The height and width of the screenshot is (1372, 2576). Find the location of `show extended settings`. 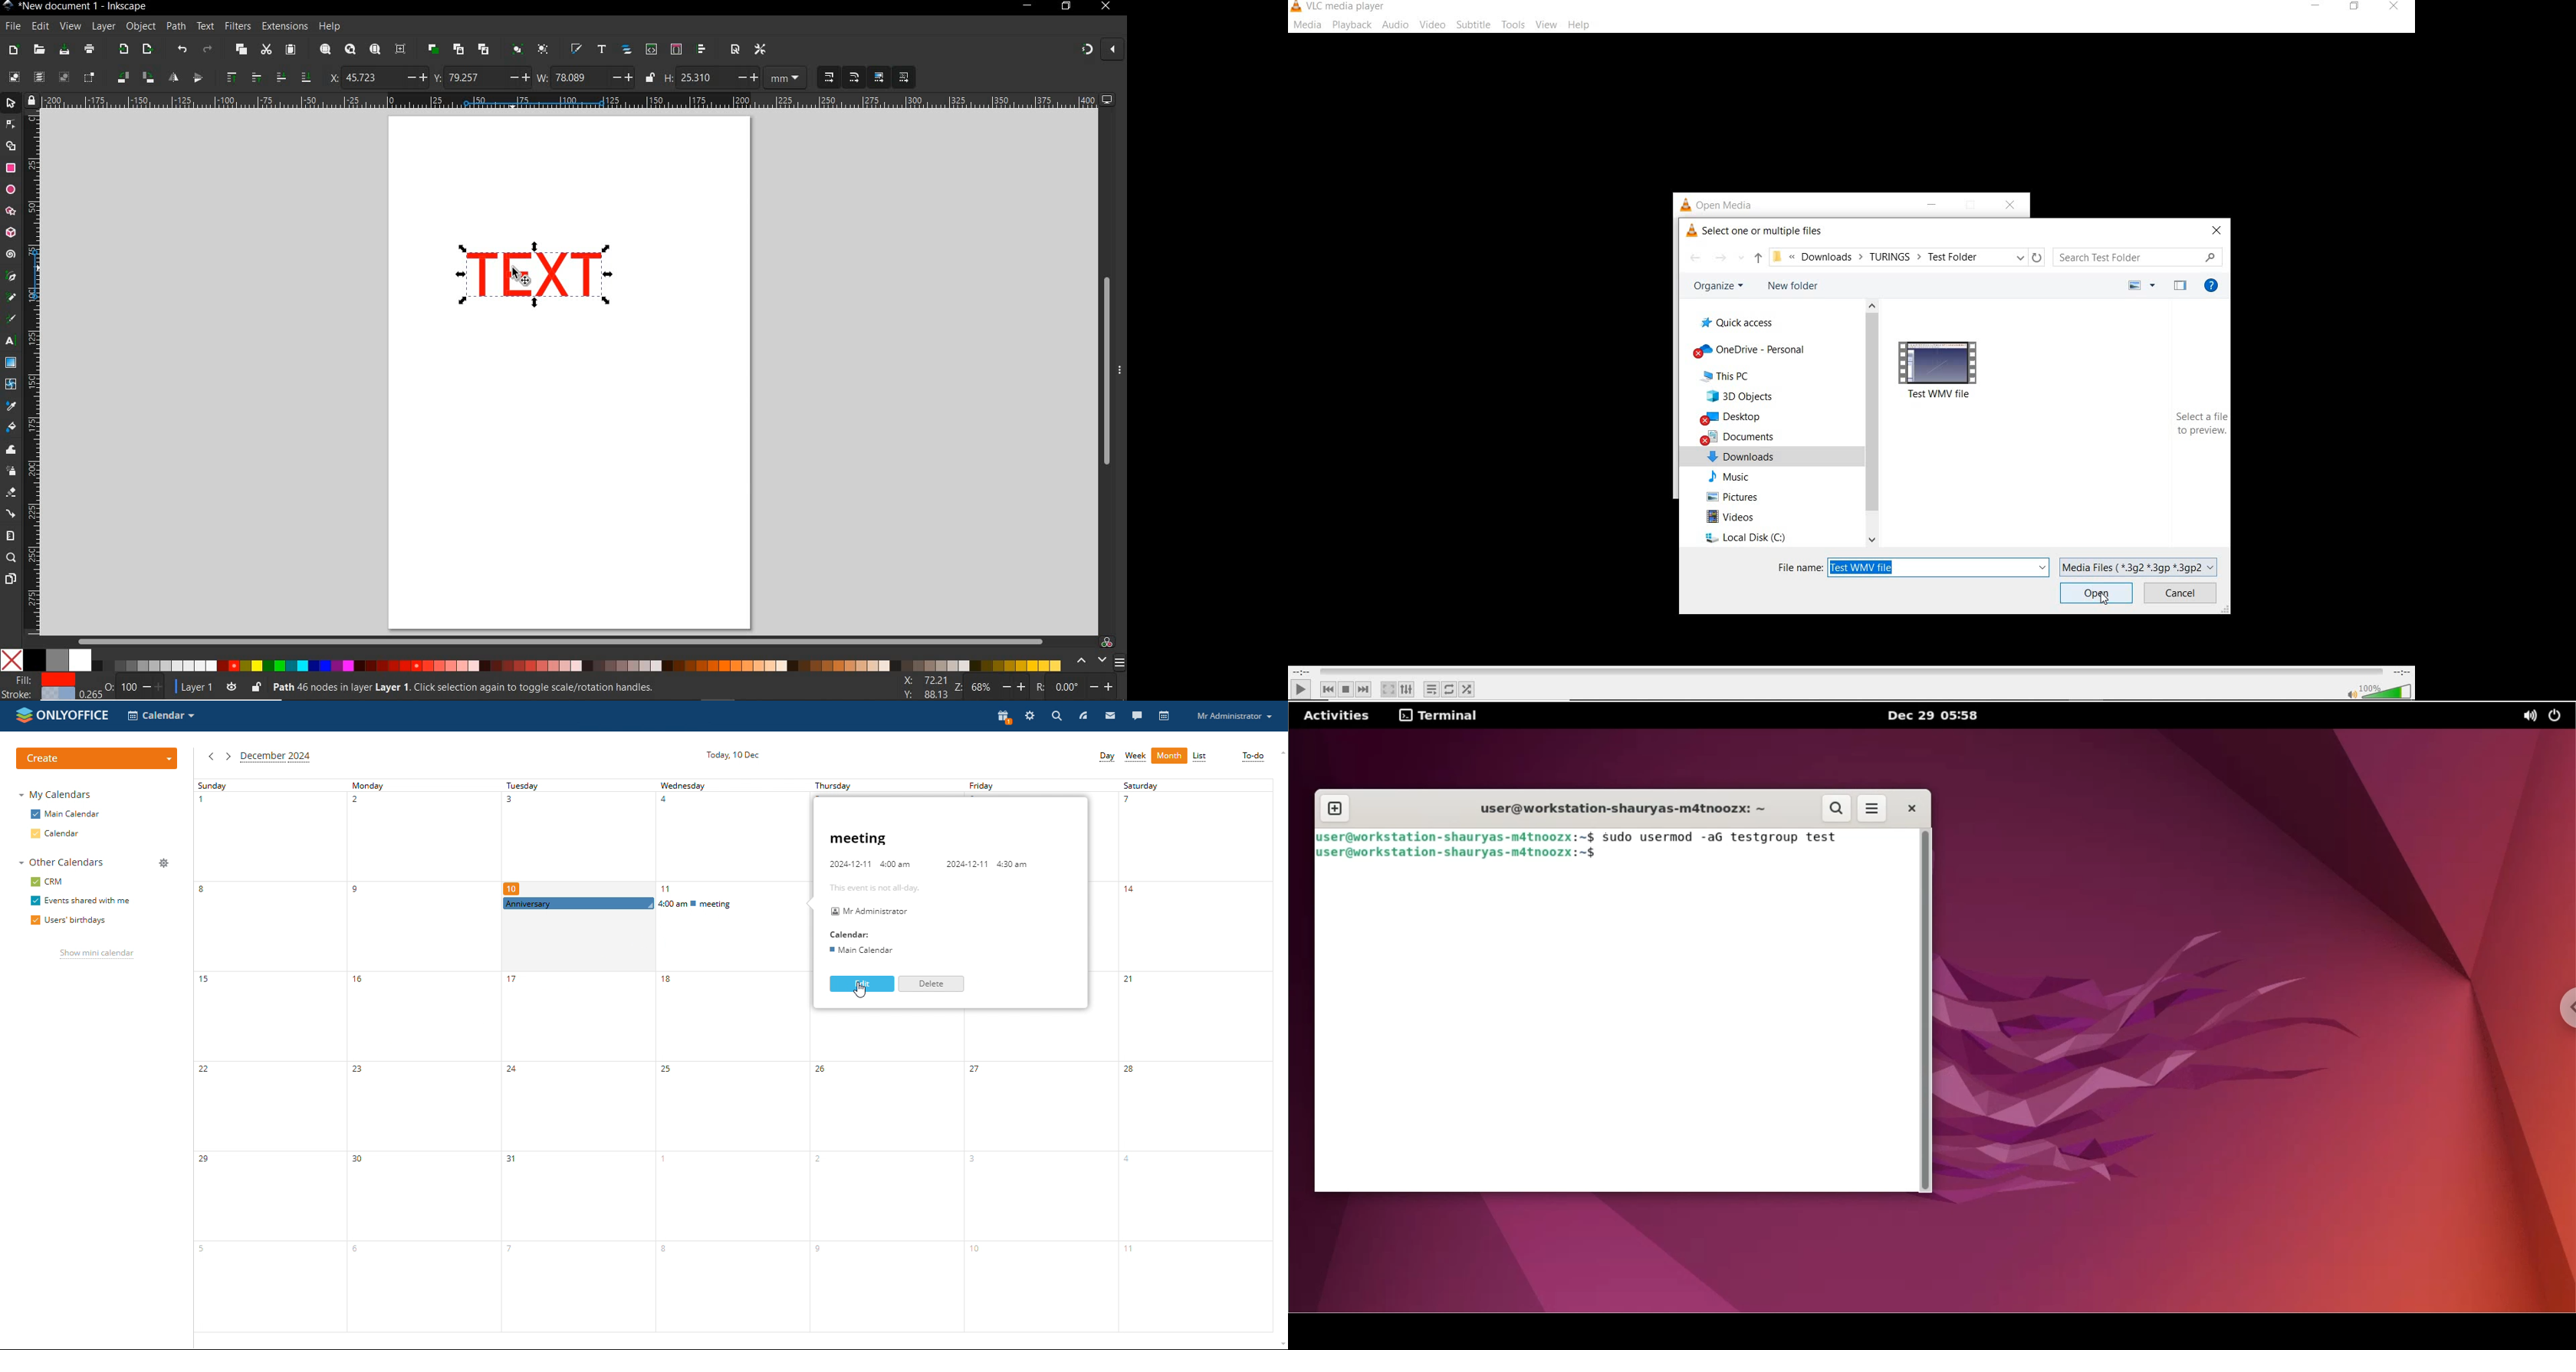

show extended settings is located at coordinates (1406, 689).